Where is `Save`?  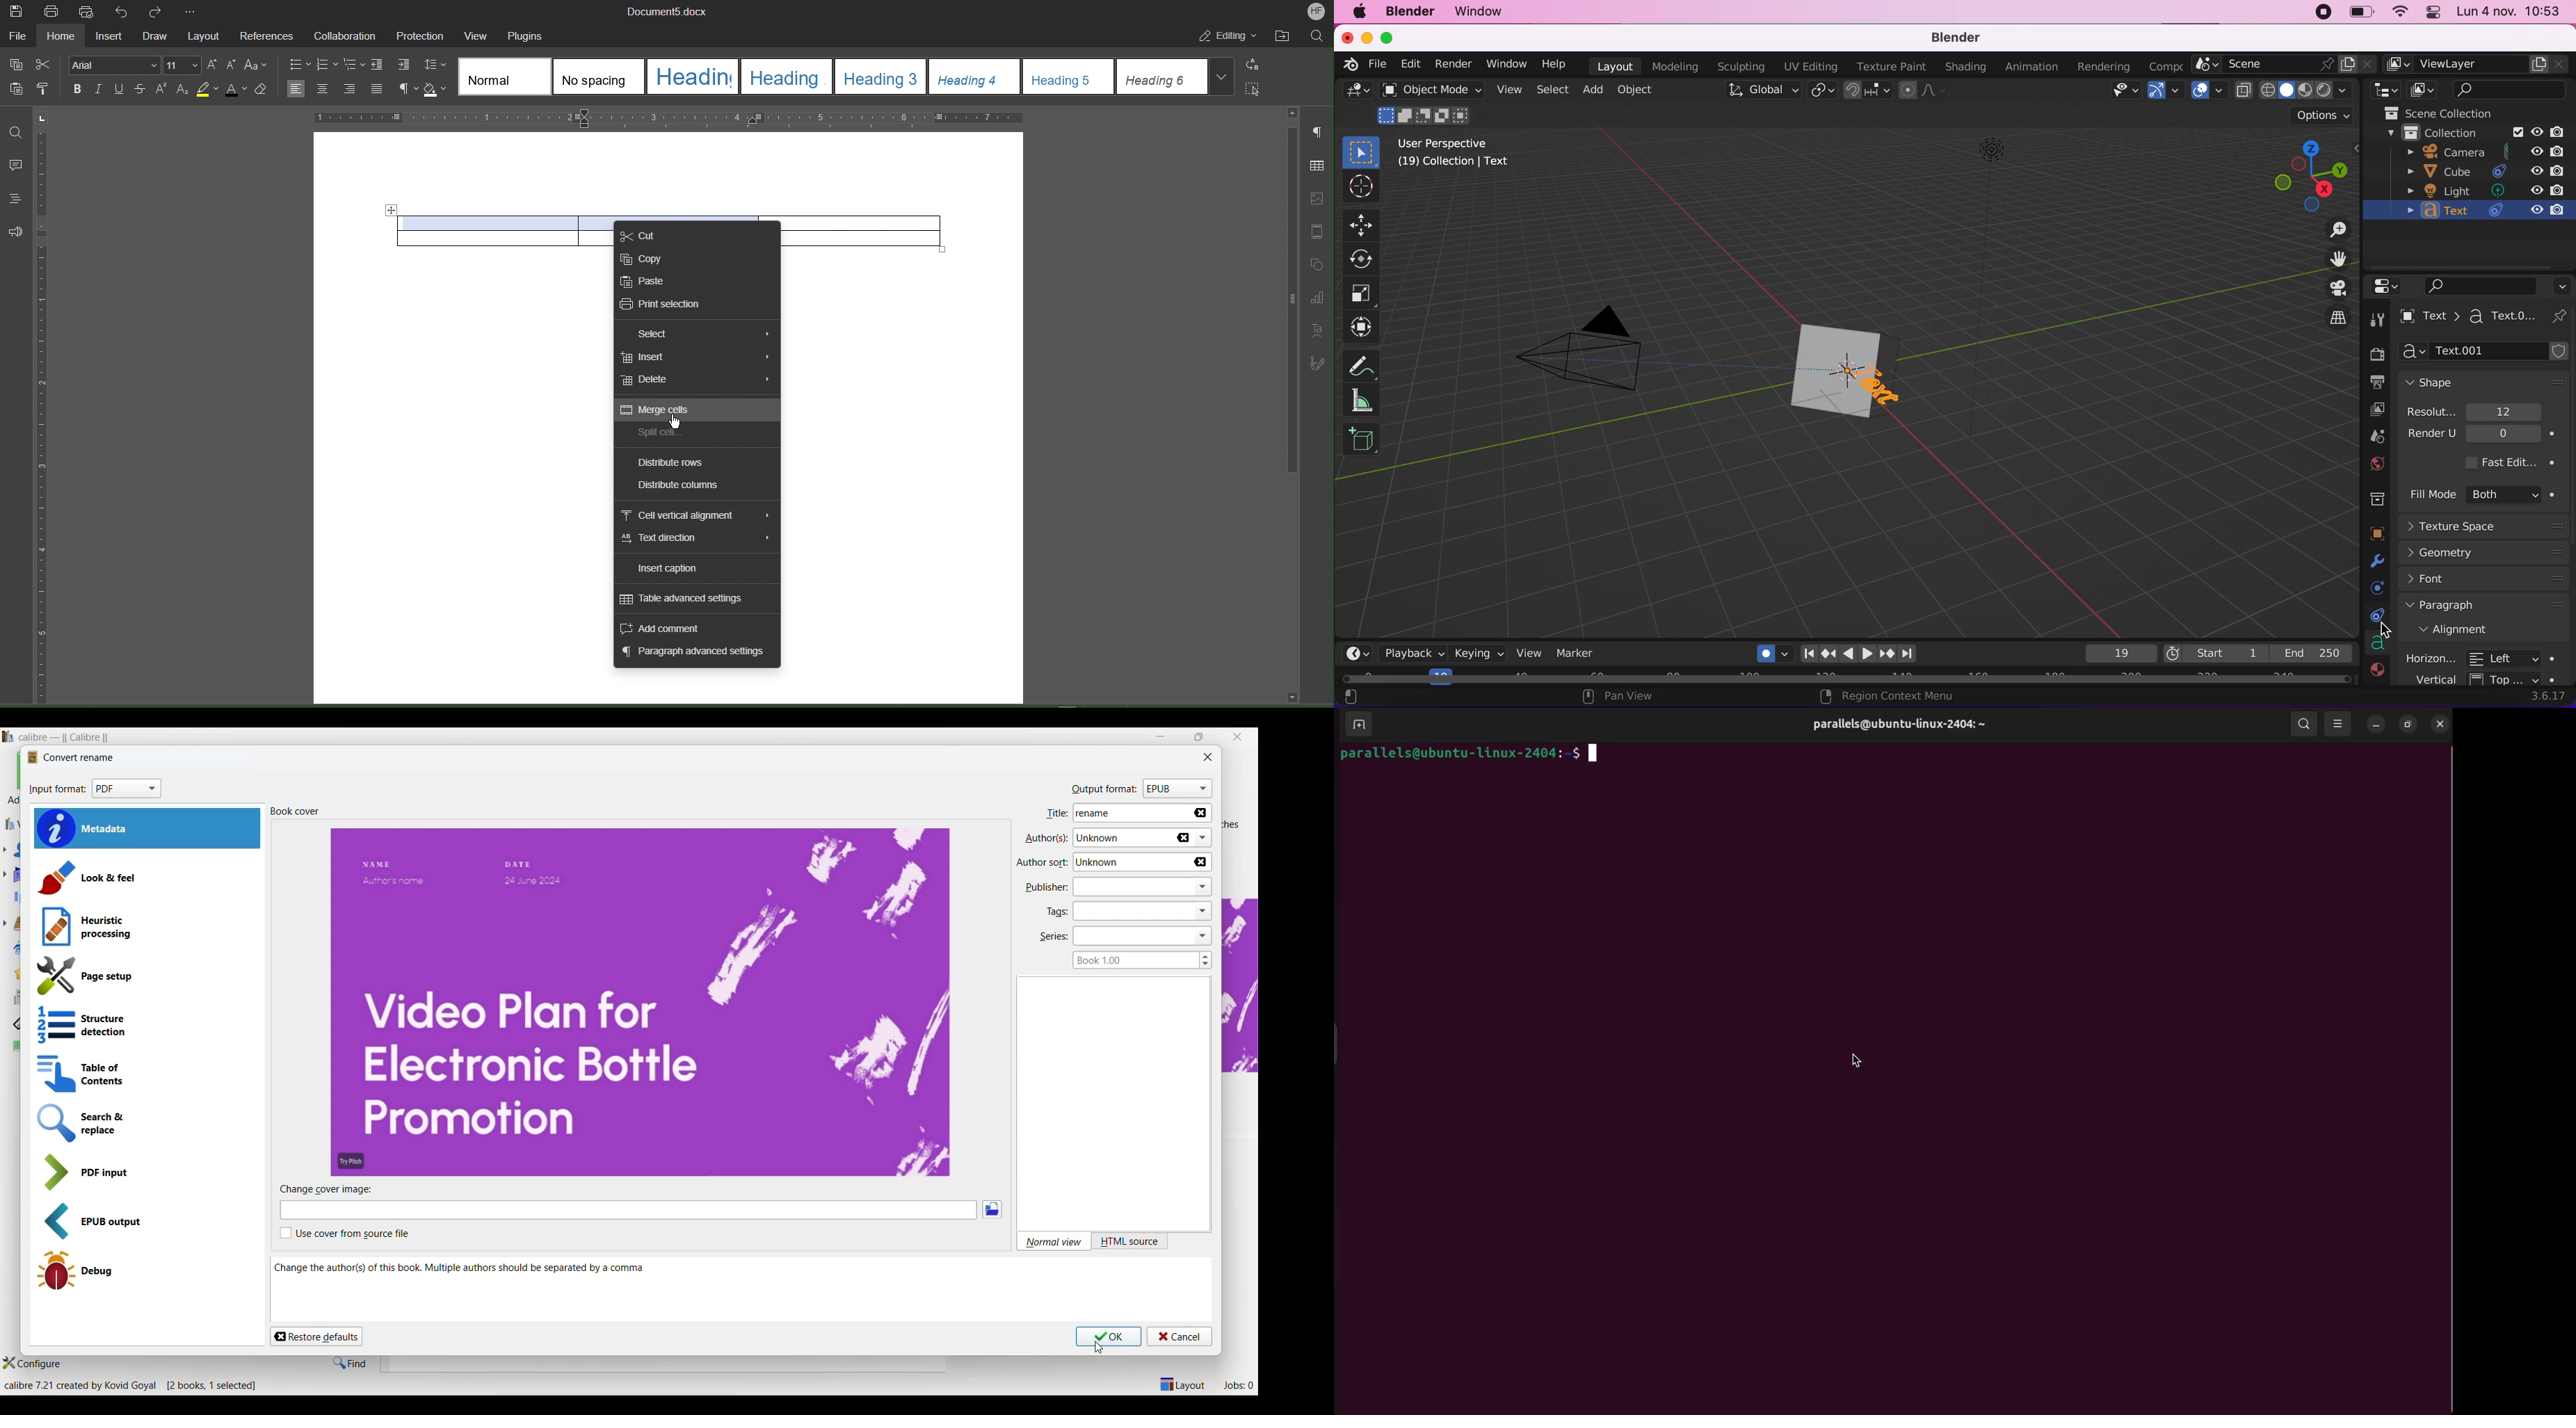 Save is located at coordinates (1109, 1338).